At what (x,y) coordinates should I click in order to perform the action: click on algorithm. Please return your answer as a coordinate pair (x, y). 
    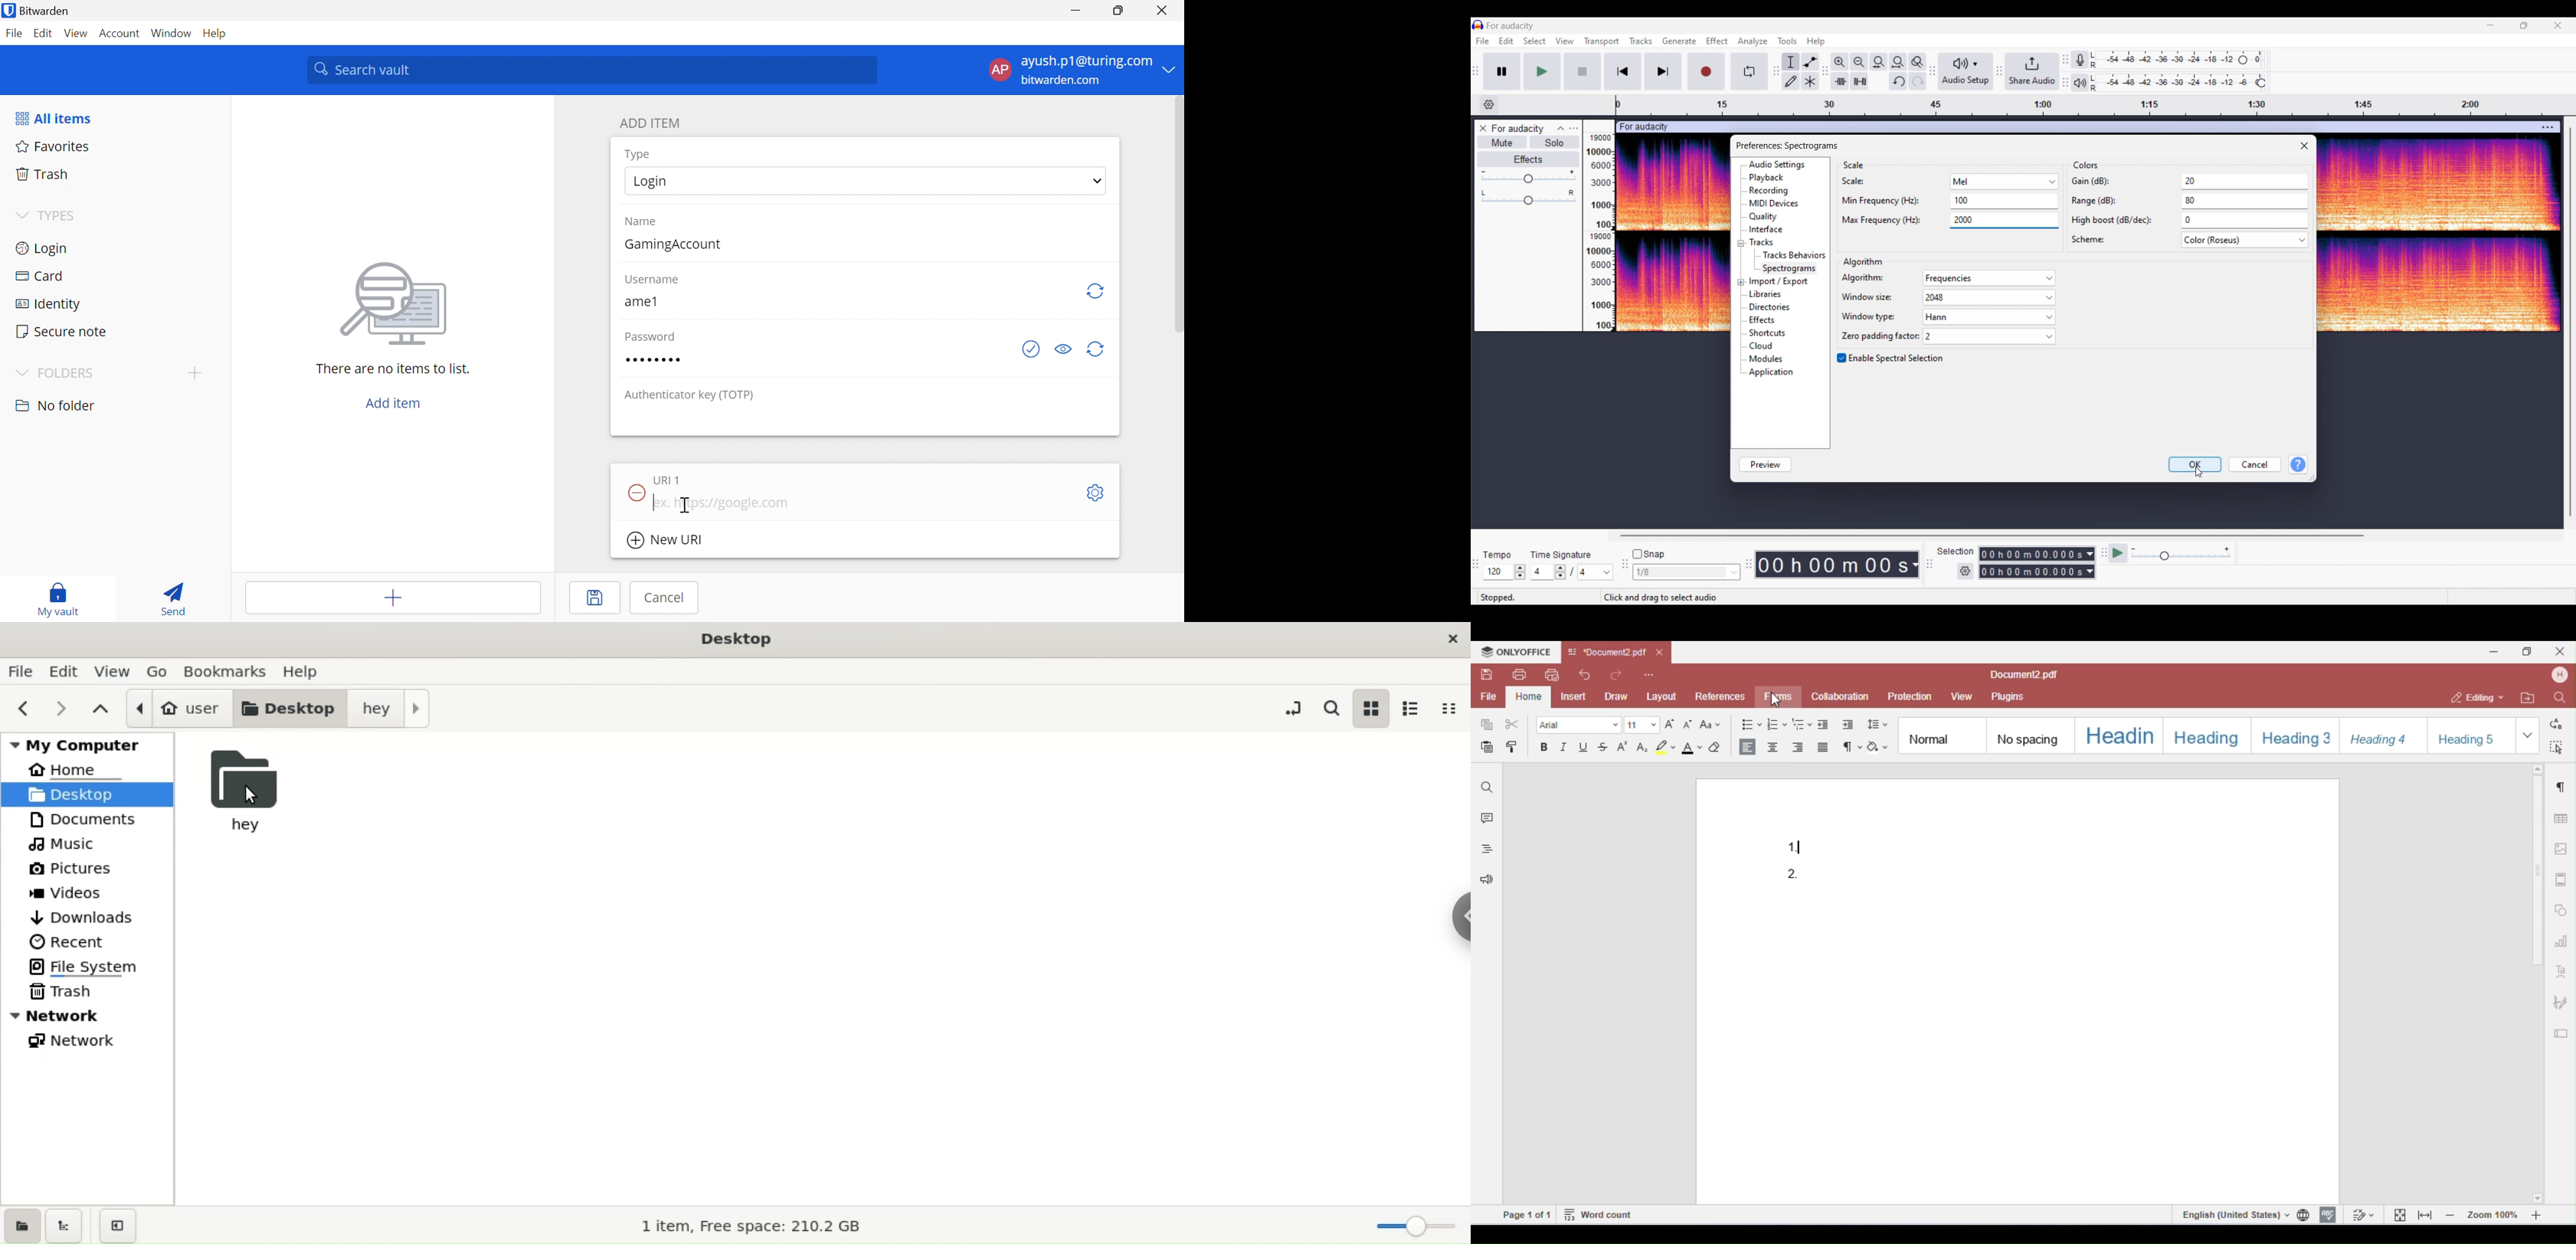
    Looking at the image, I should click on (1948, 279).